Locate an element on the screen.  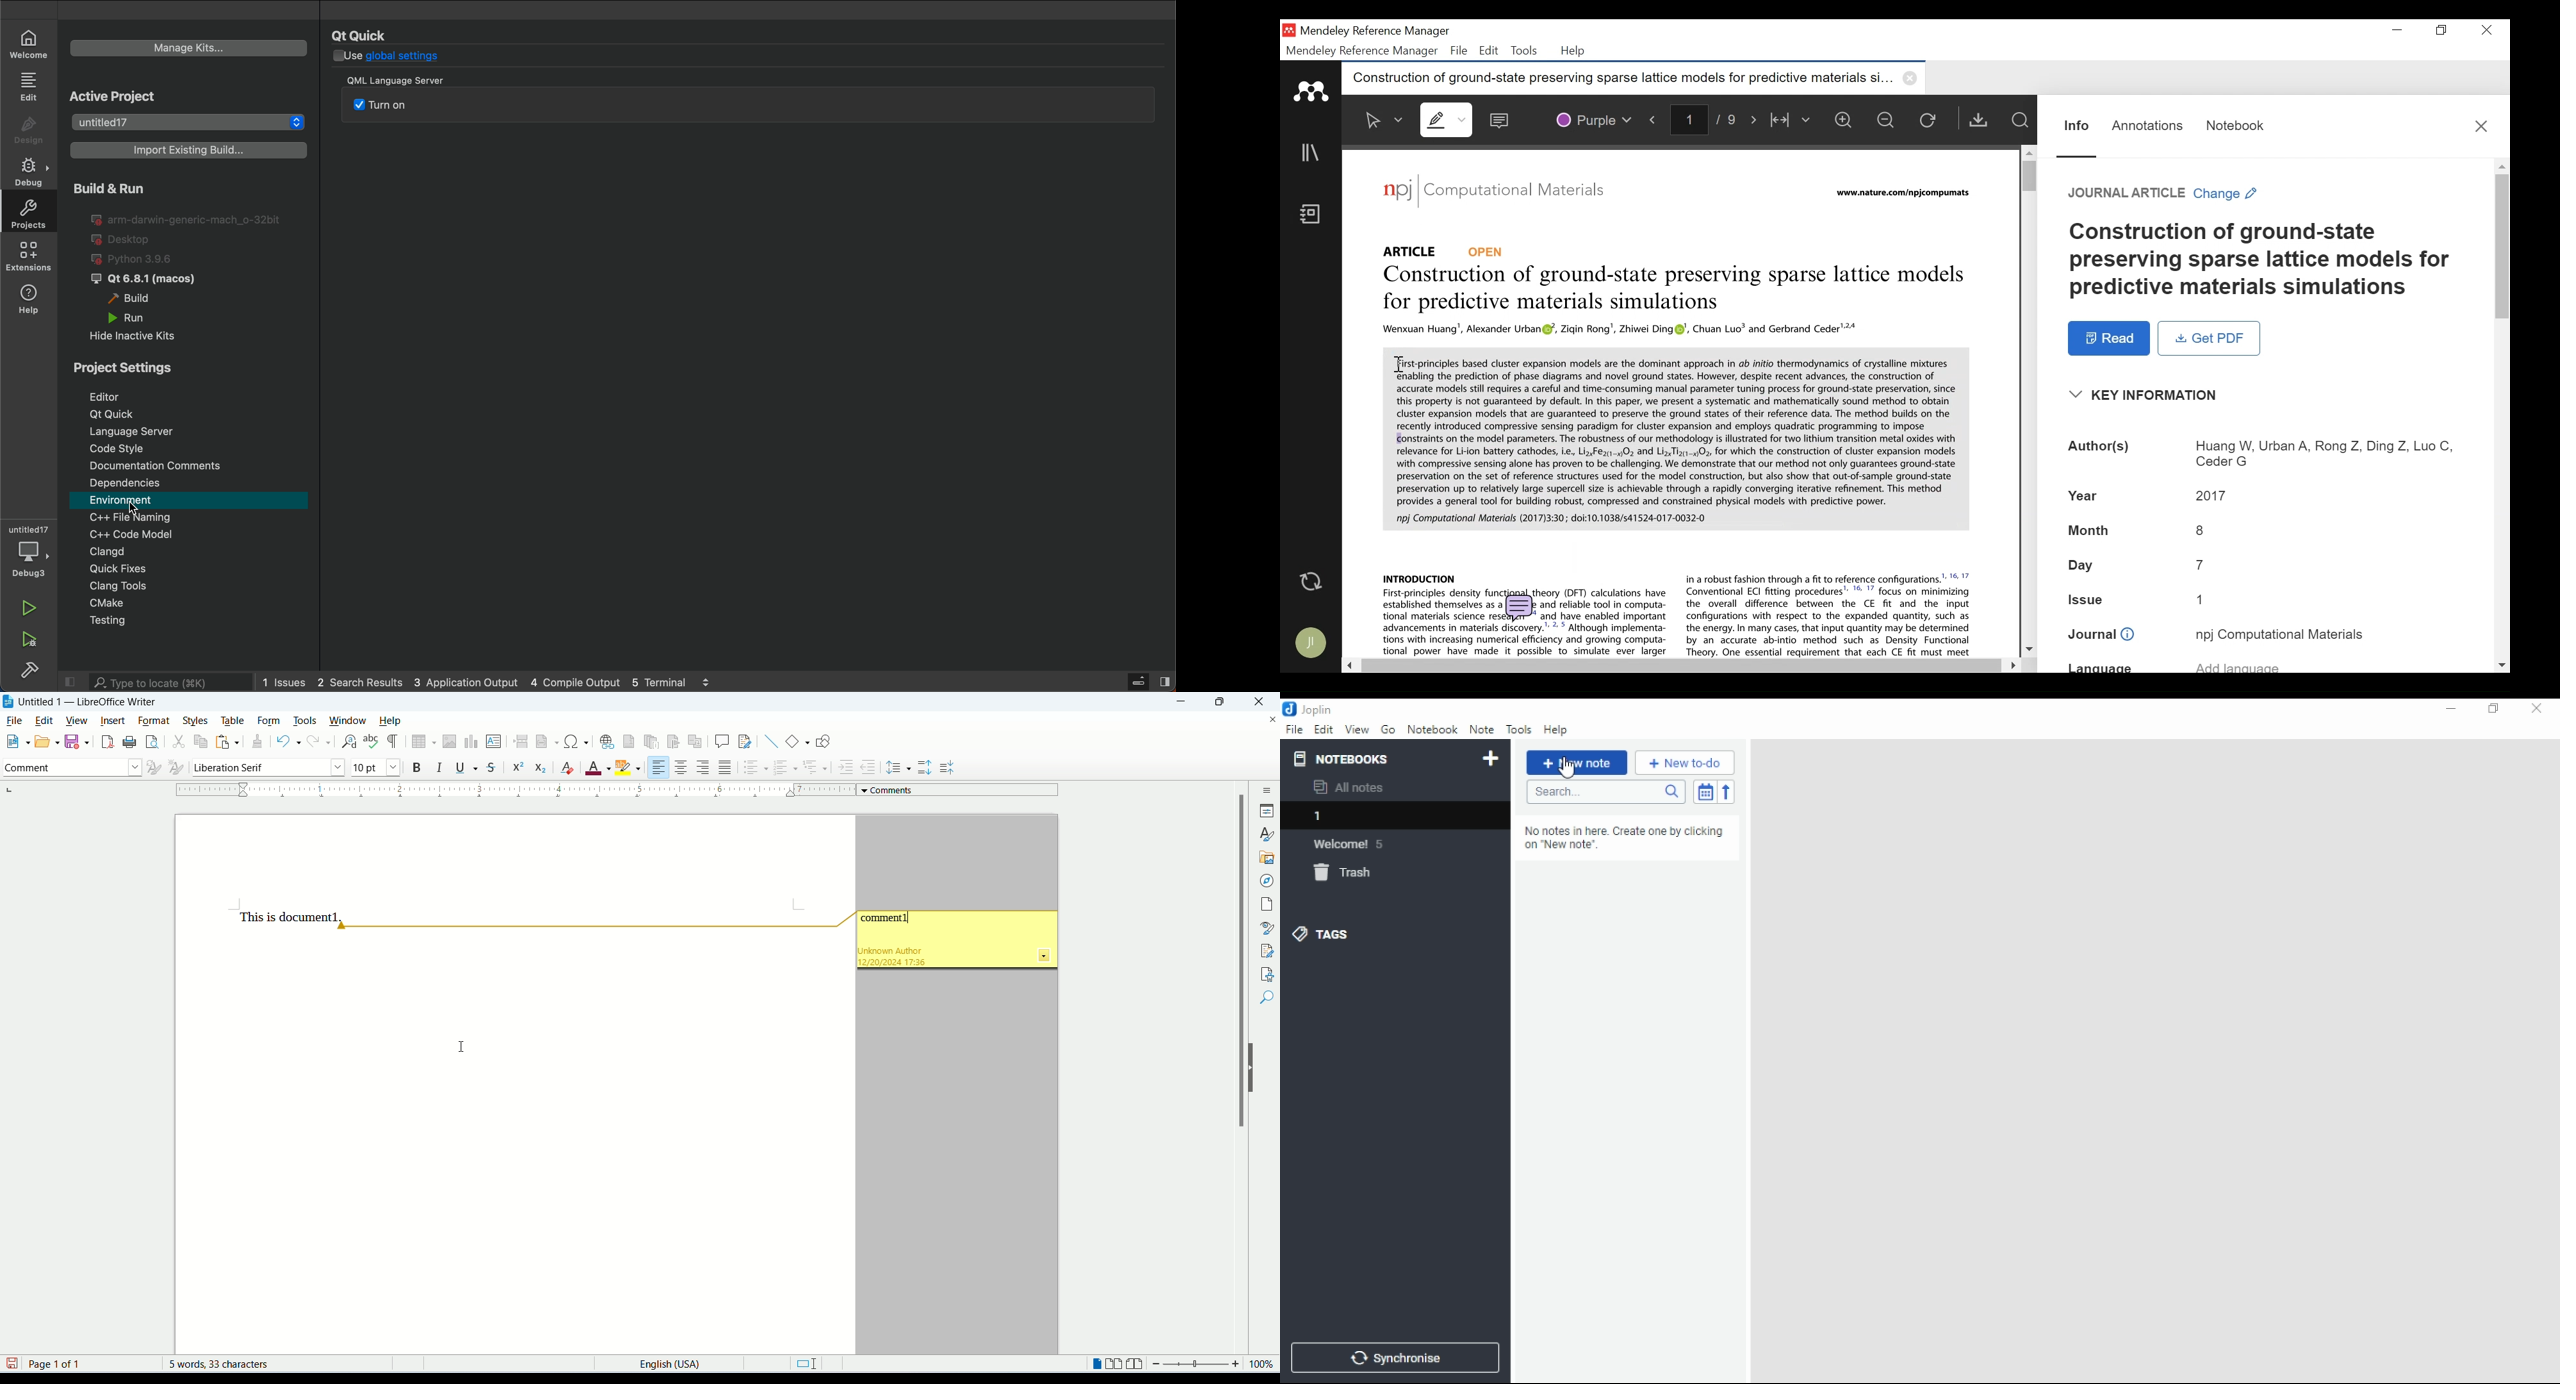
Tools is located at coordinates (1523, 51).